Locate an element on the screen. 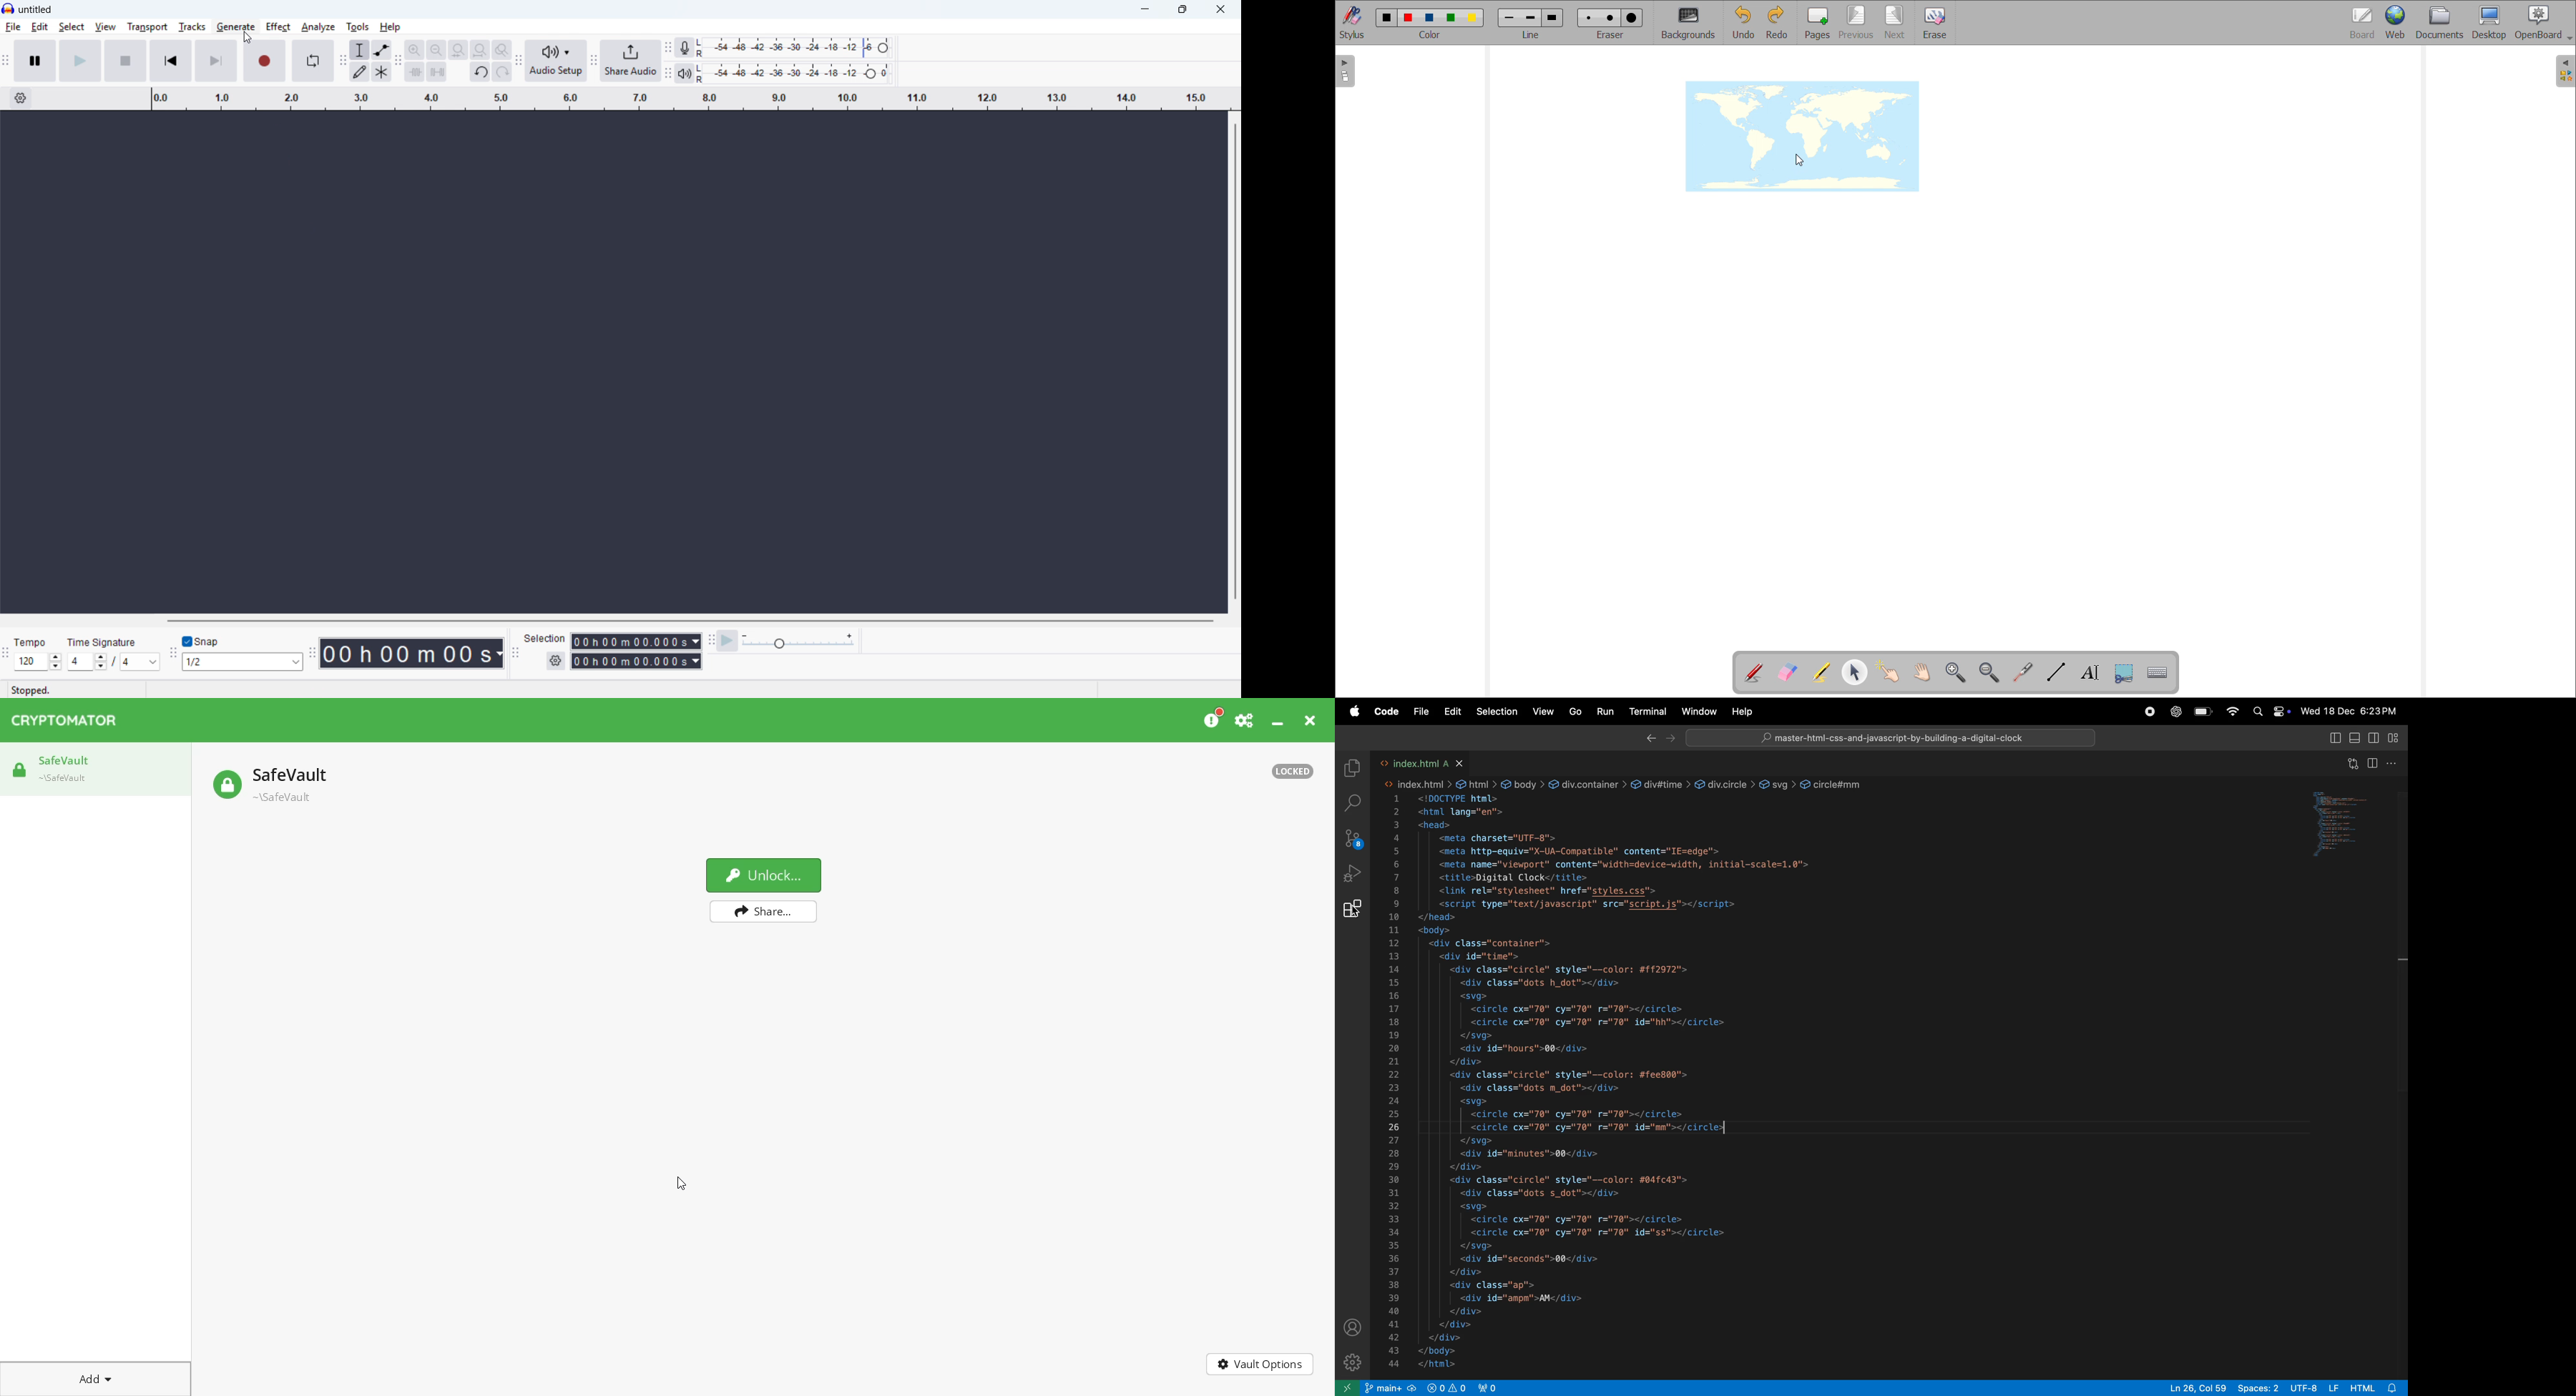 This screenshot has height=1400, width=2576. Tools toolbar  is located at coordinates (342, 61).